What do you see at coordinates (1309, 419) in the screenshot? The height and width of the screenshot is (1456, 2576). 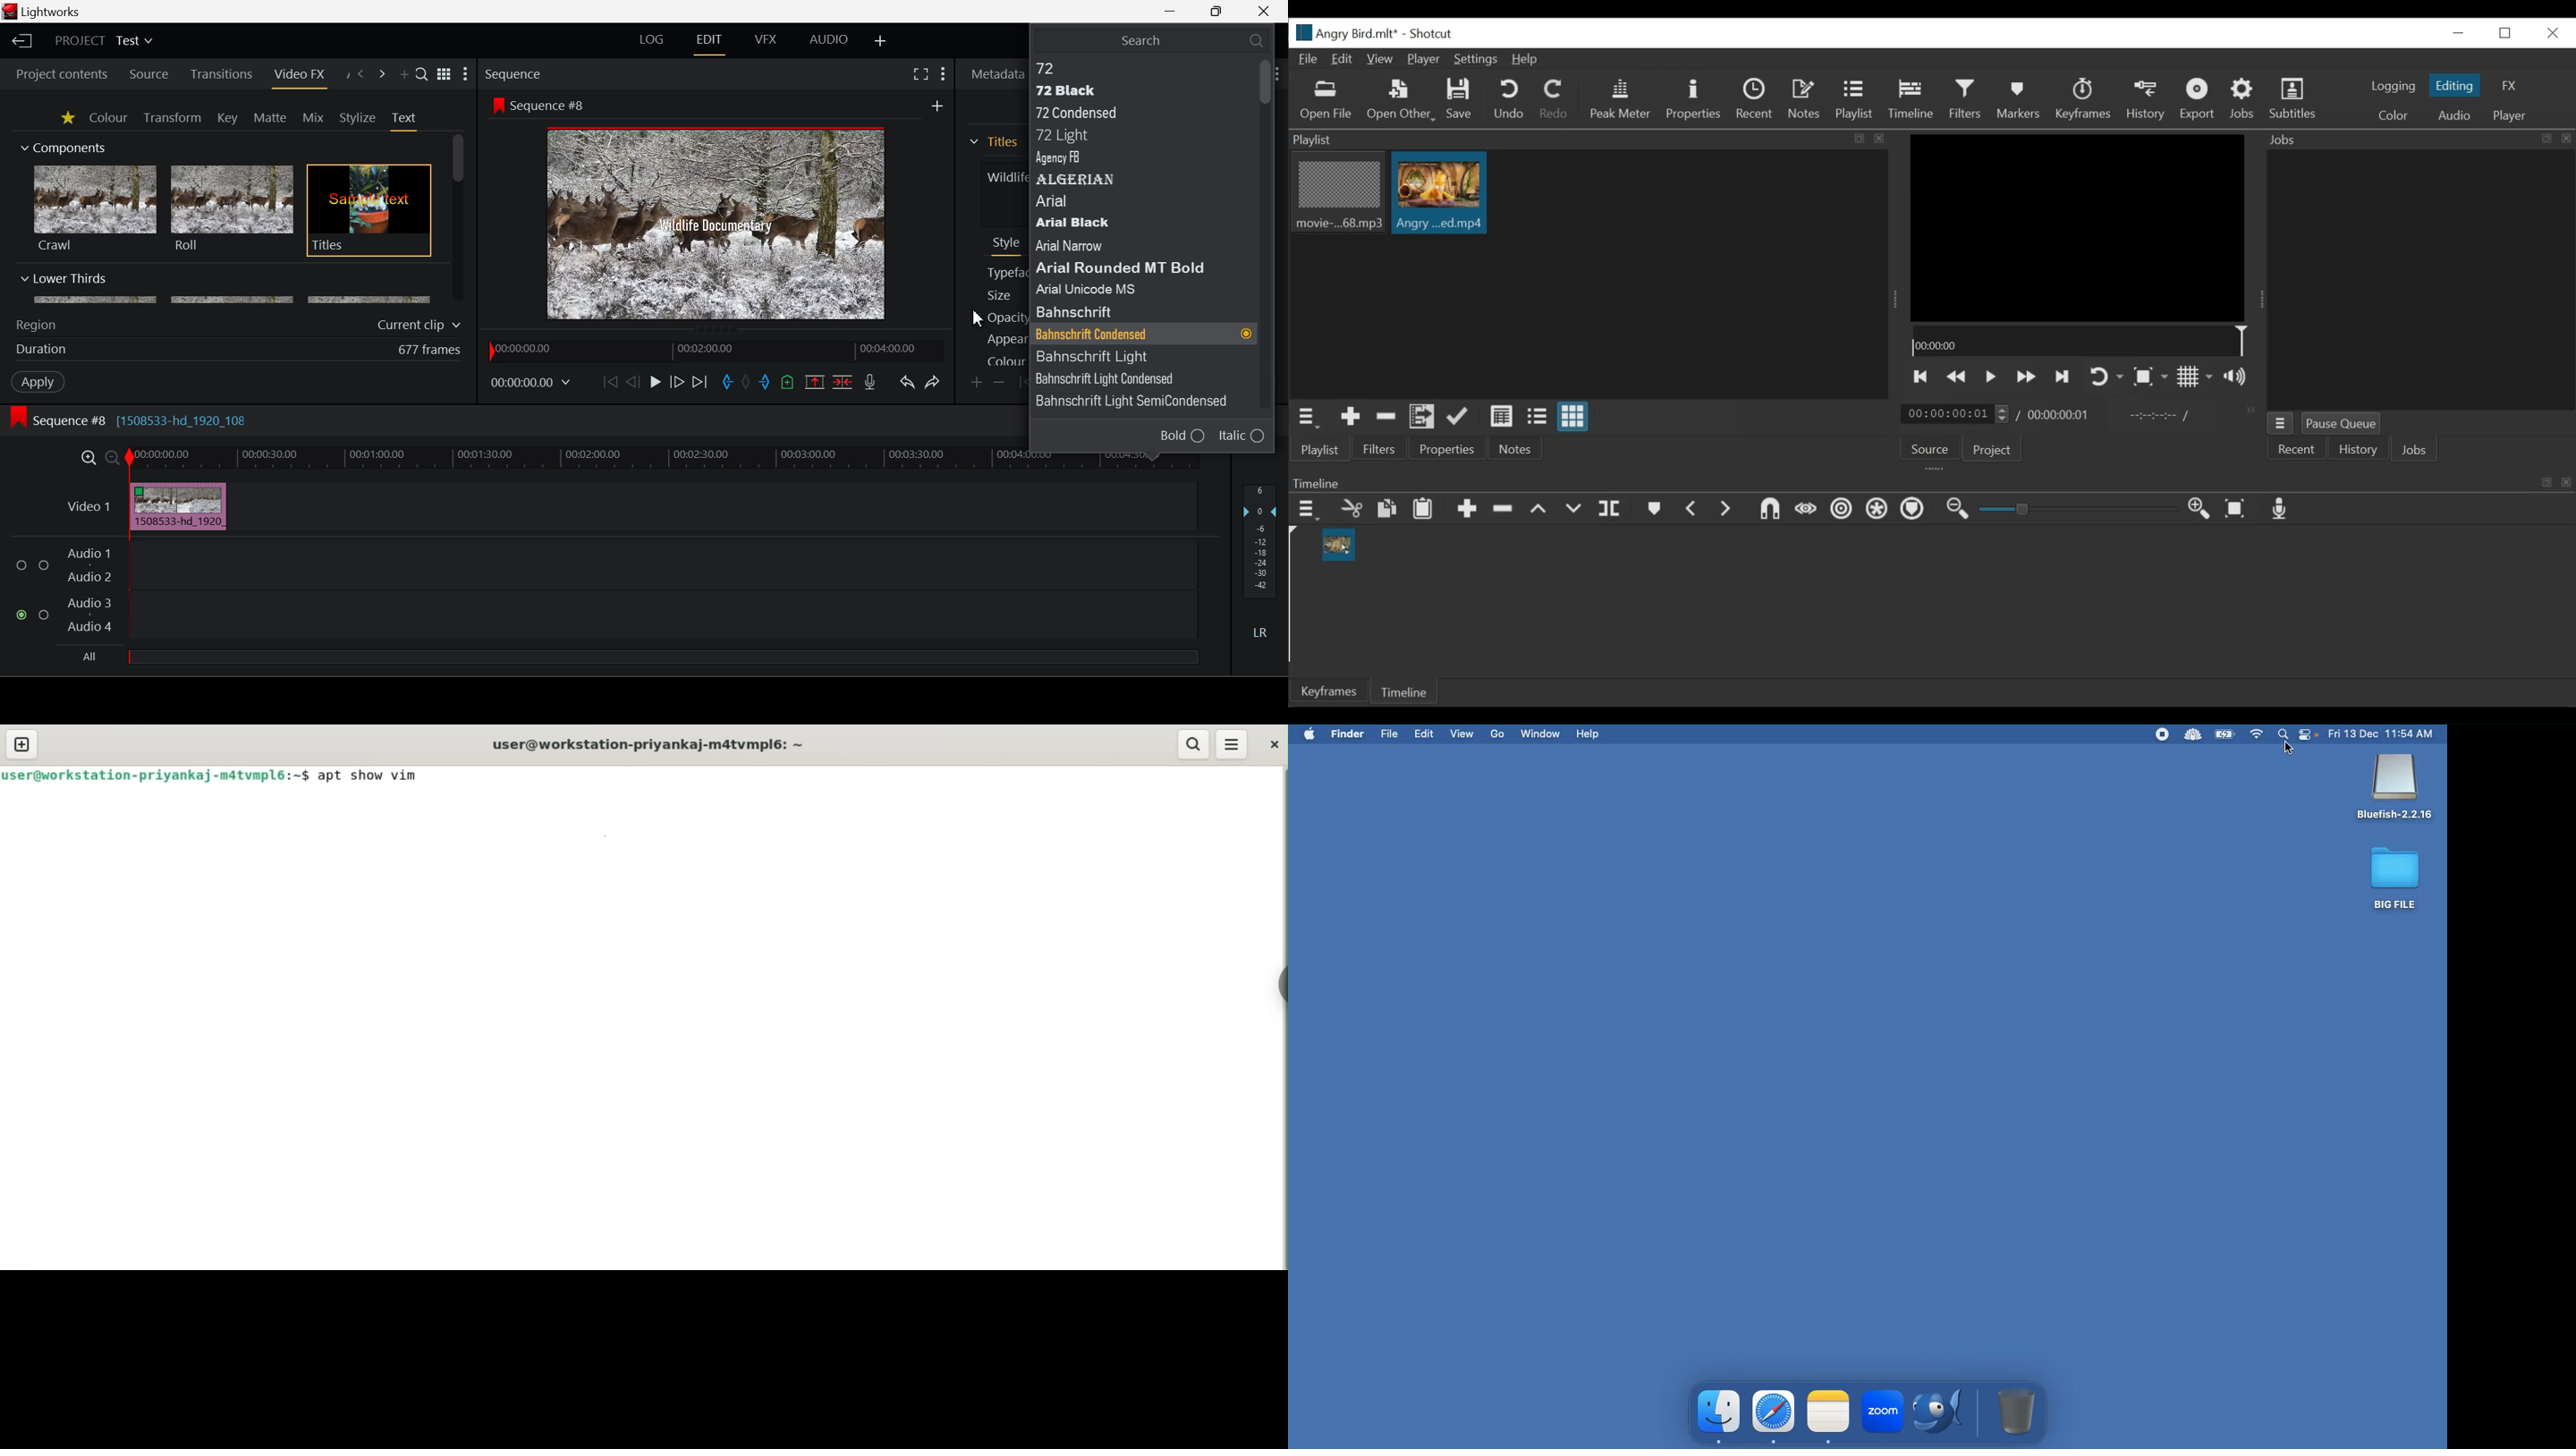 I see `Playlist menu` at bounding box center [1309, 419].